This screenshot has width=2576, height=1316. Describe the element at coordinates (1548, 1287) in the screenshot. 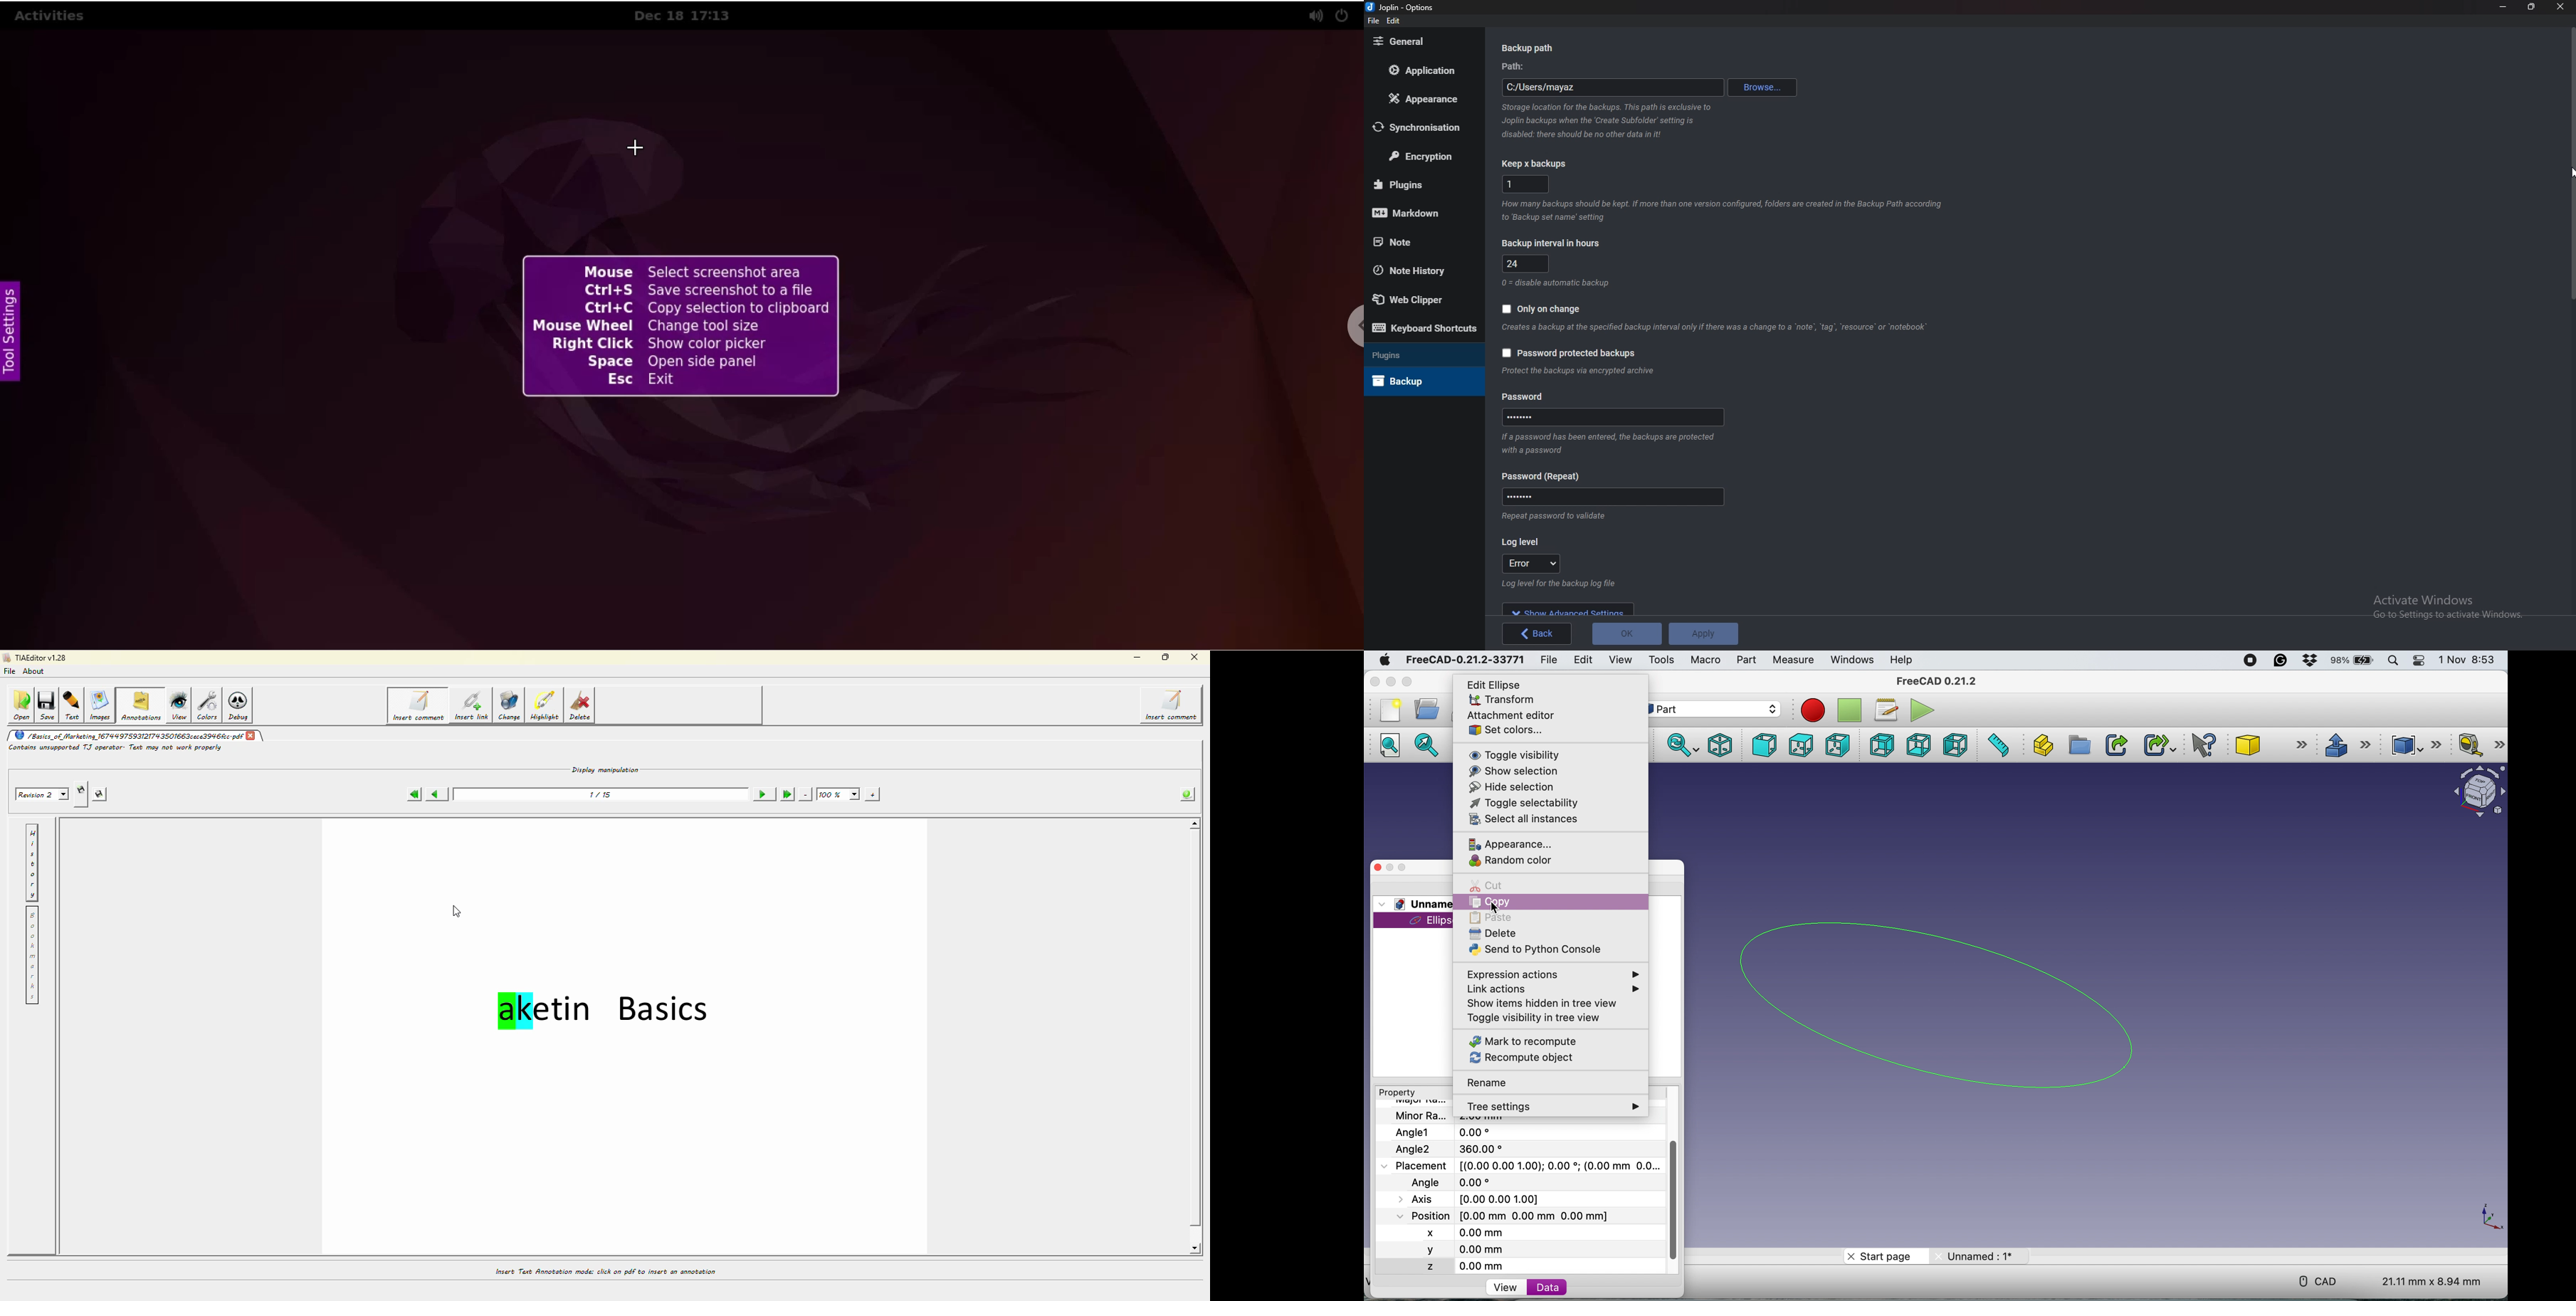

I see `data` at that location.